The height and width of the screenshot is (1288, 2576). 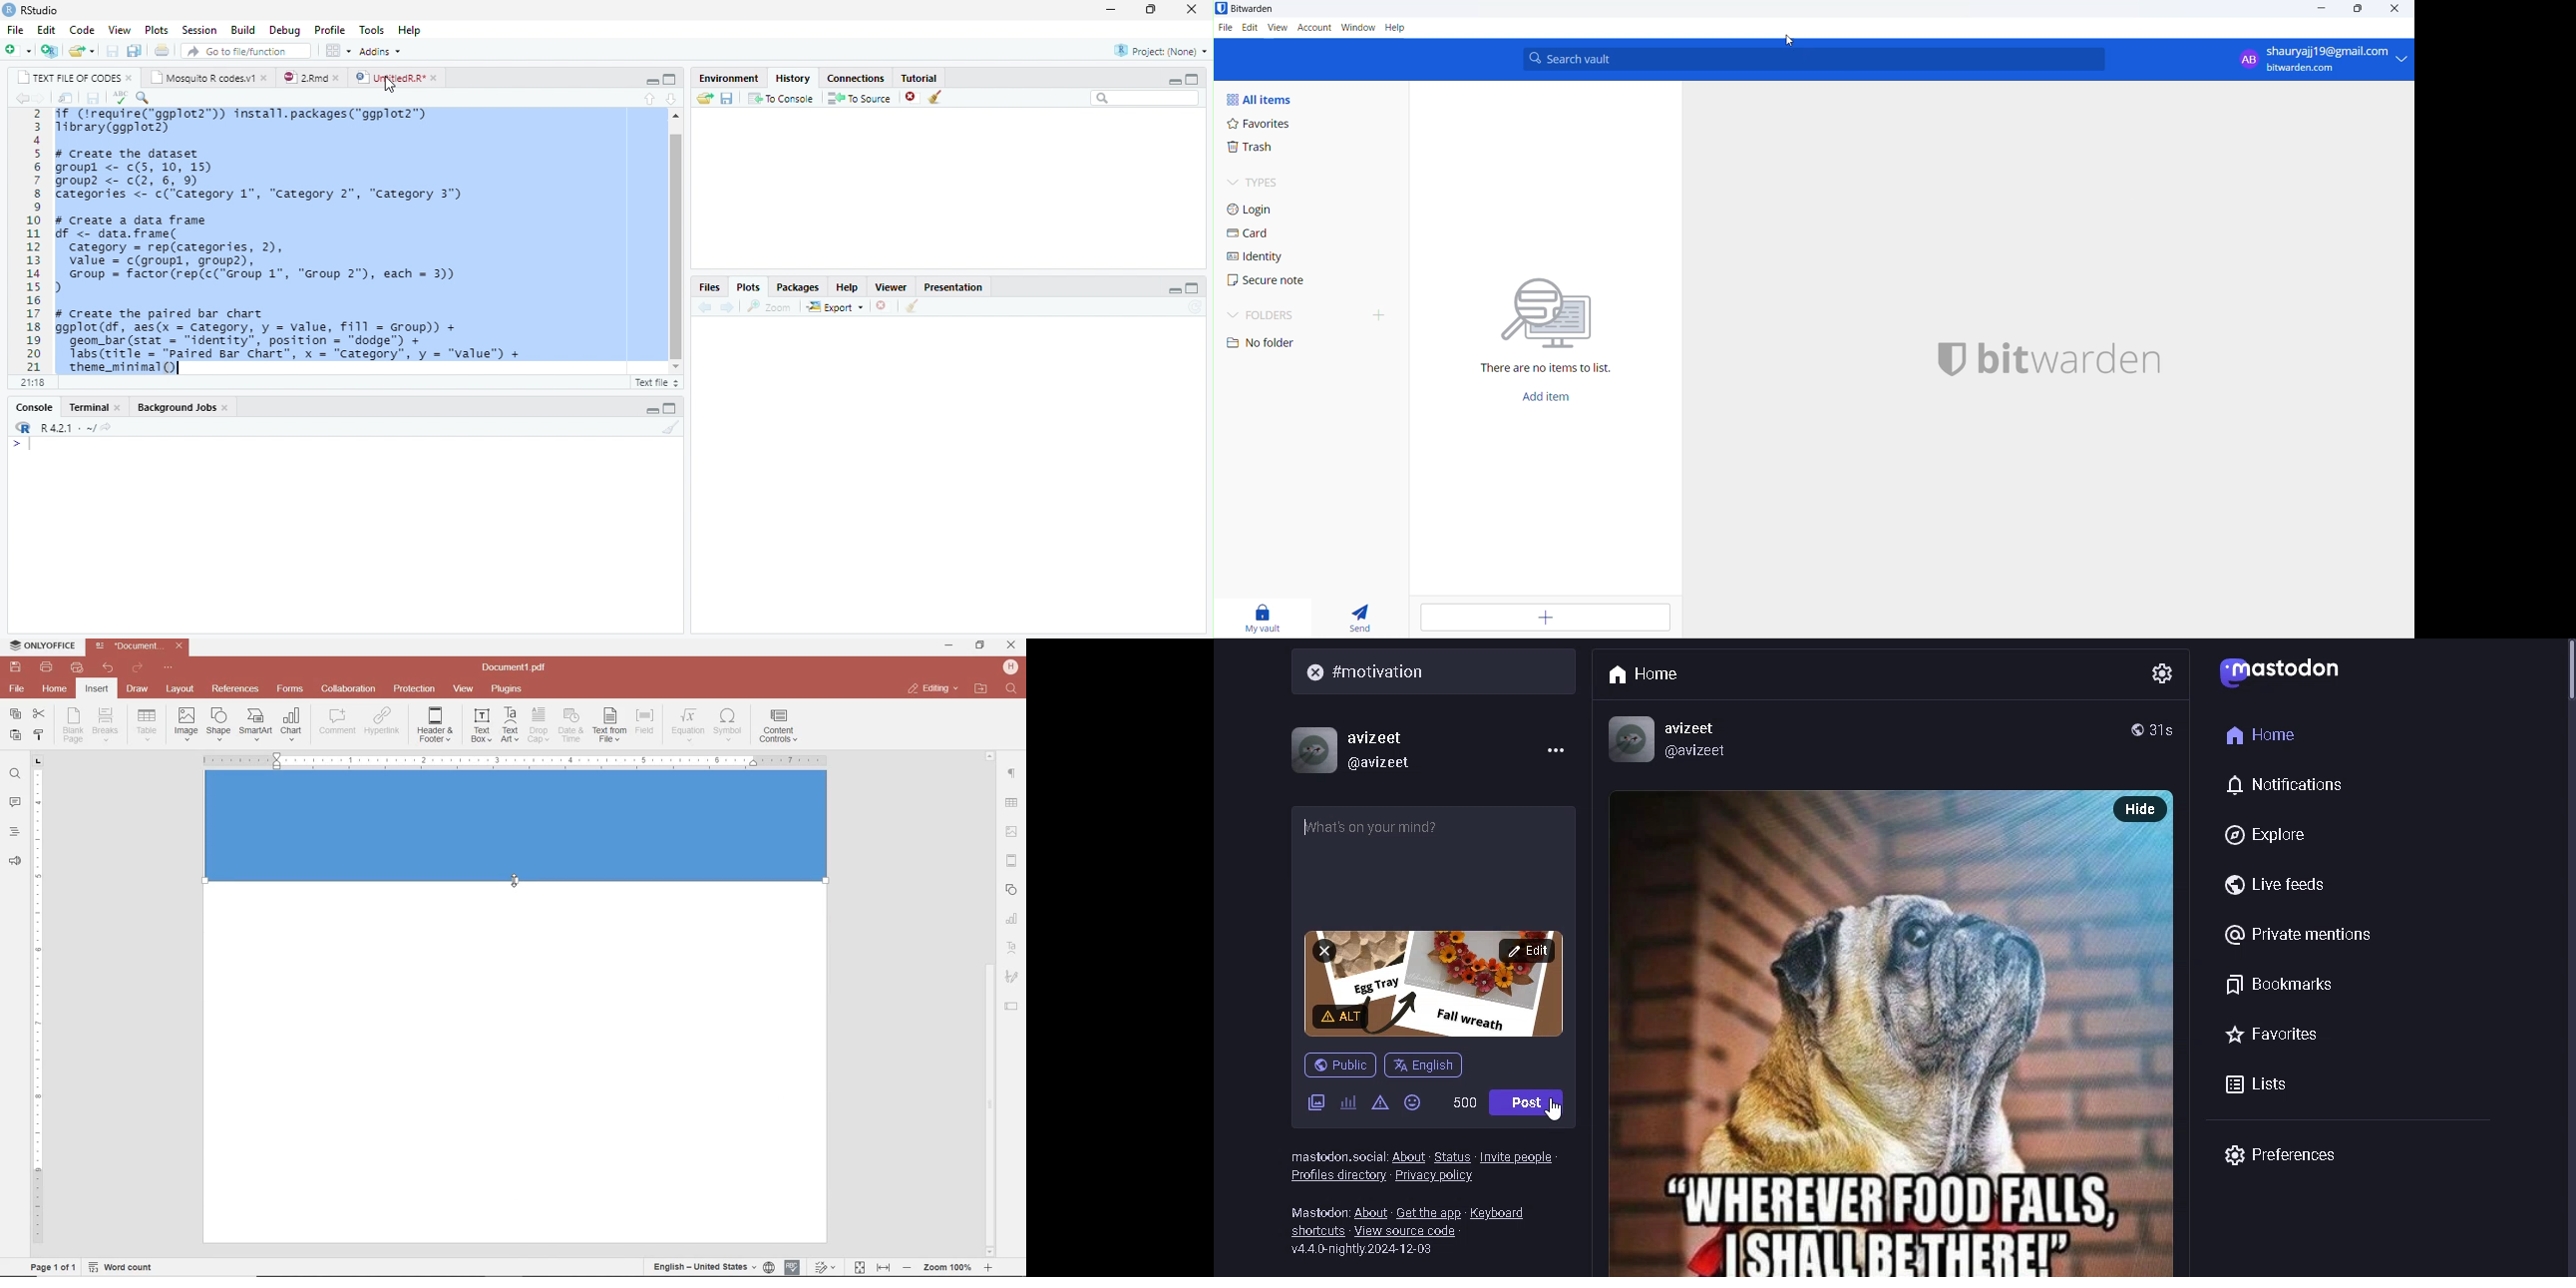 I want to click on private mentions, so click(x=2303, y=937).